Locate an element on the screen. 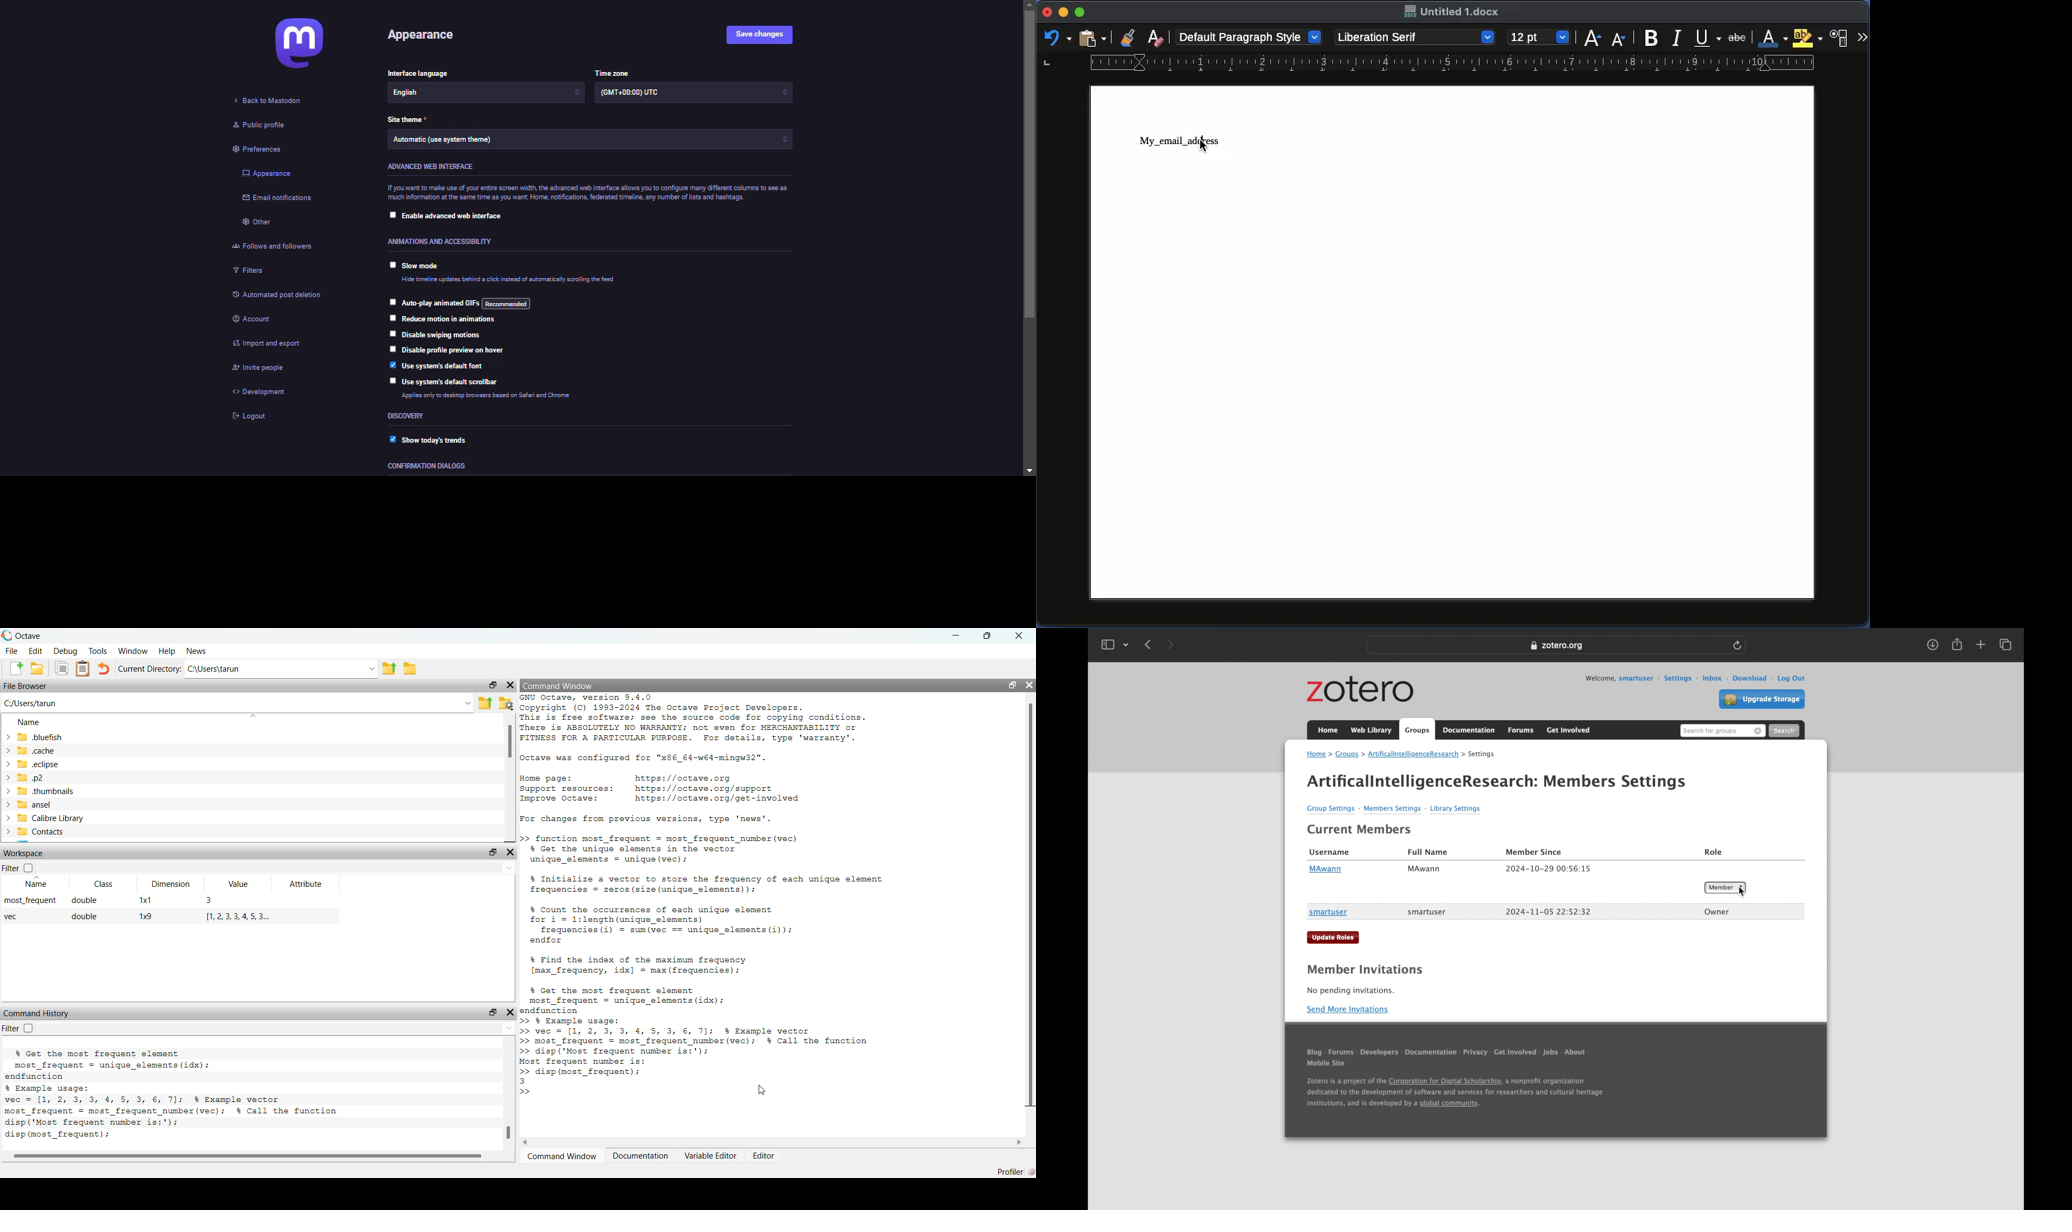  remove is located at coordinates (1759, 732).